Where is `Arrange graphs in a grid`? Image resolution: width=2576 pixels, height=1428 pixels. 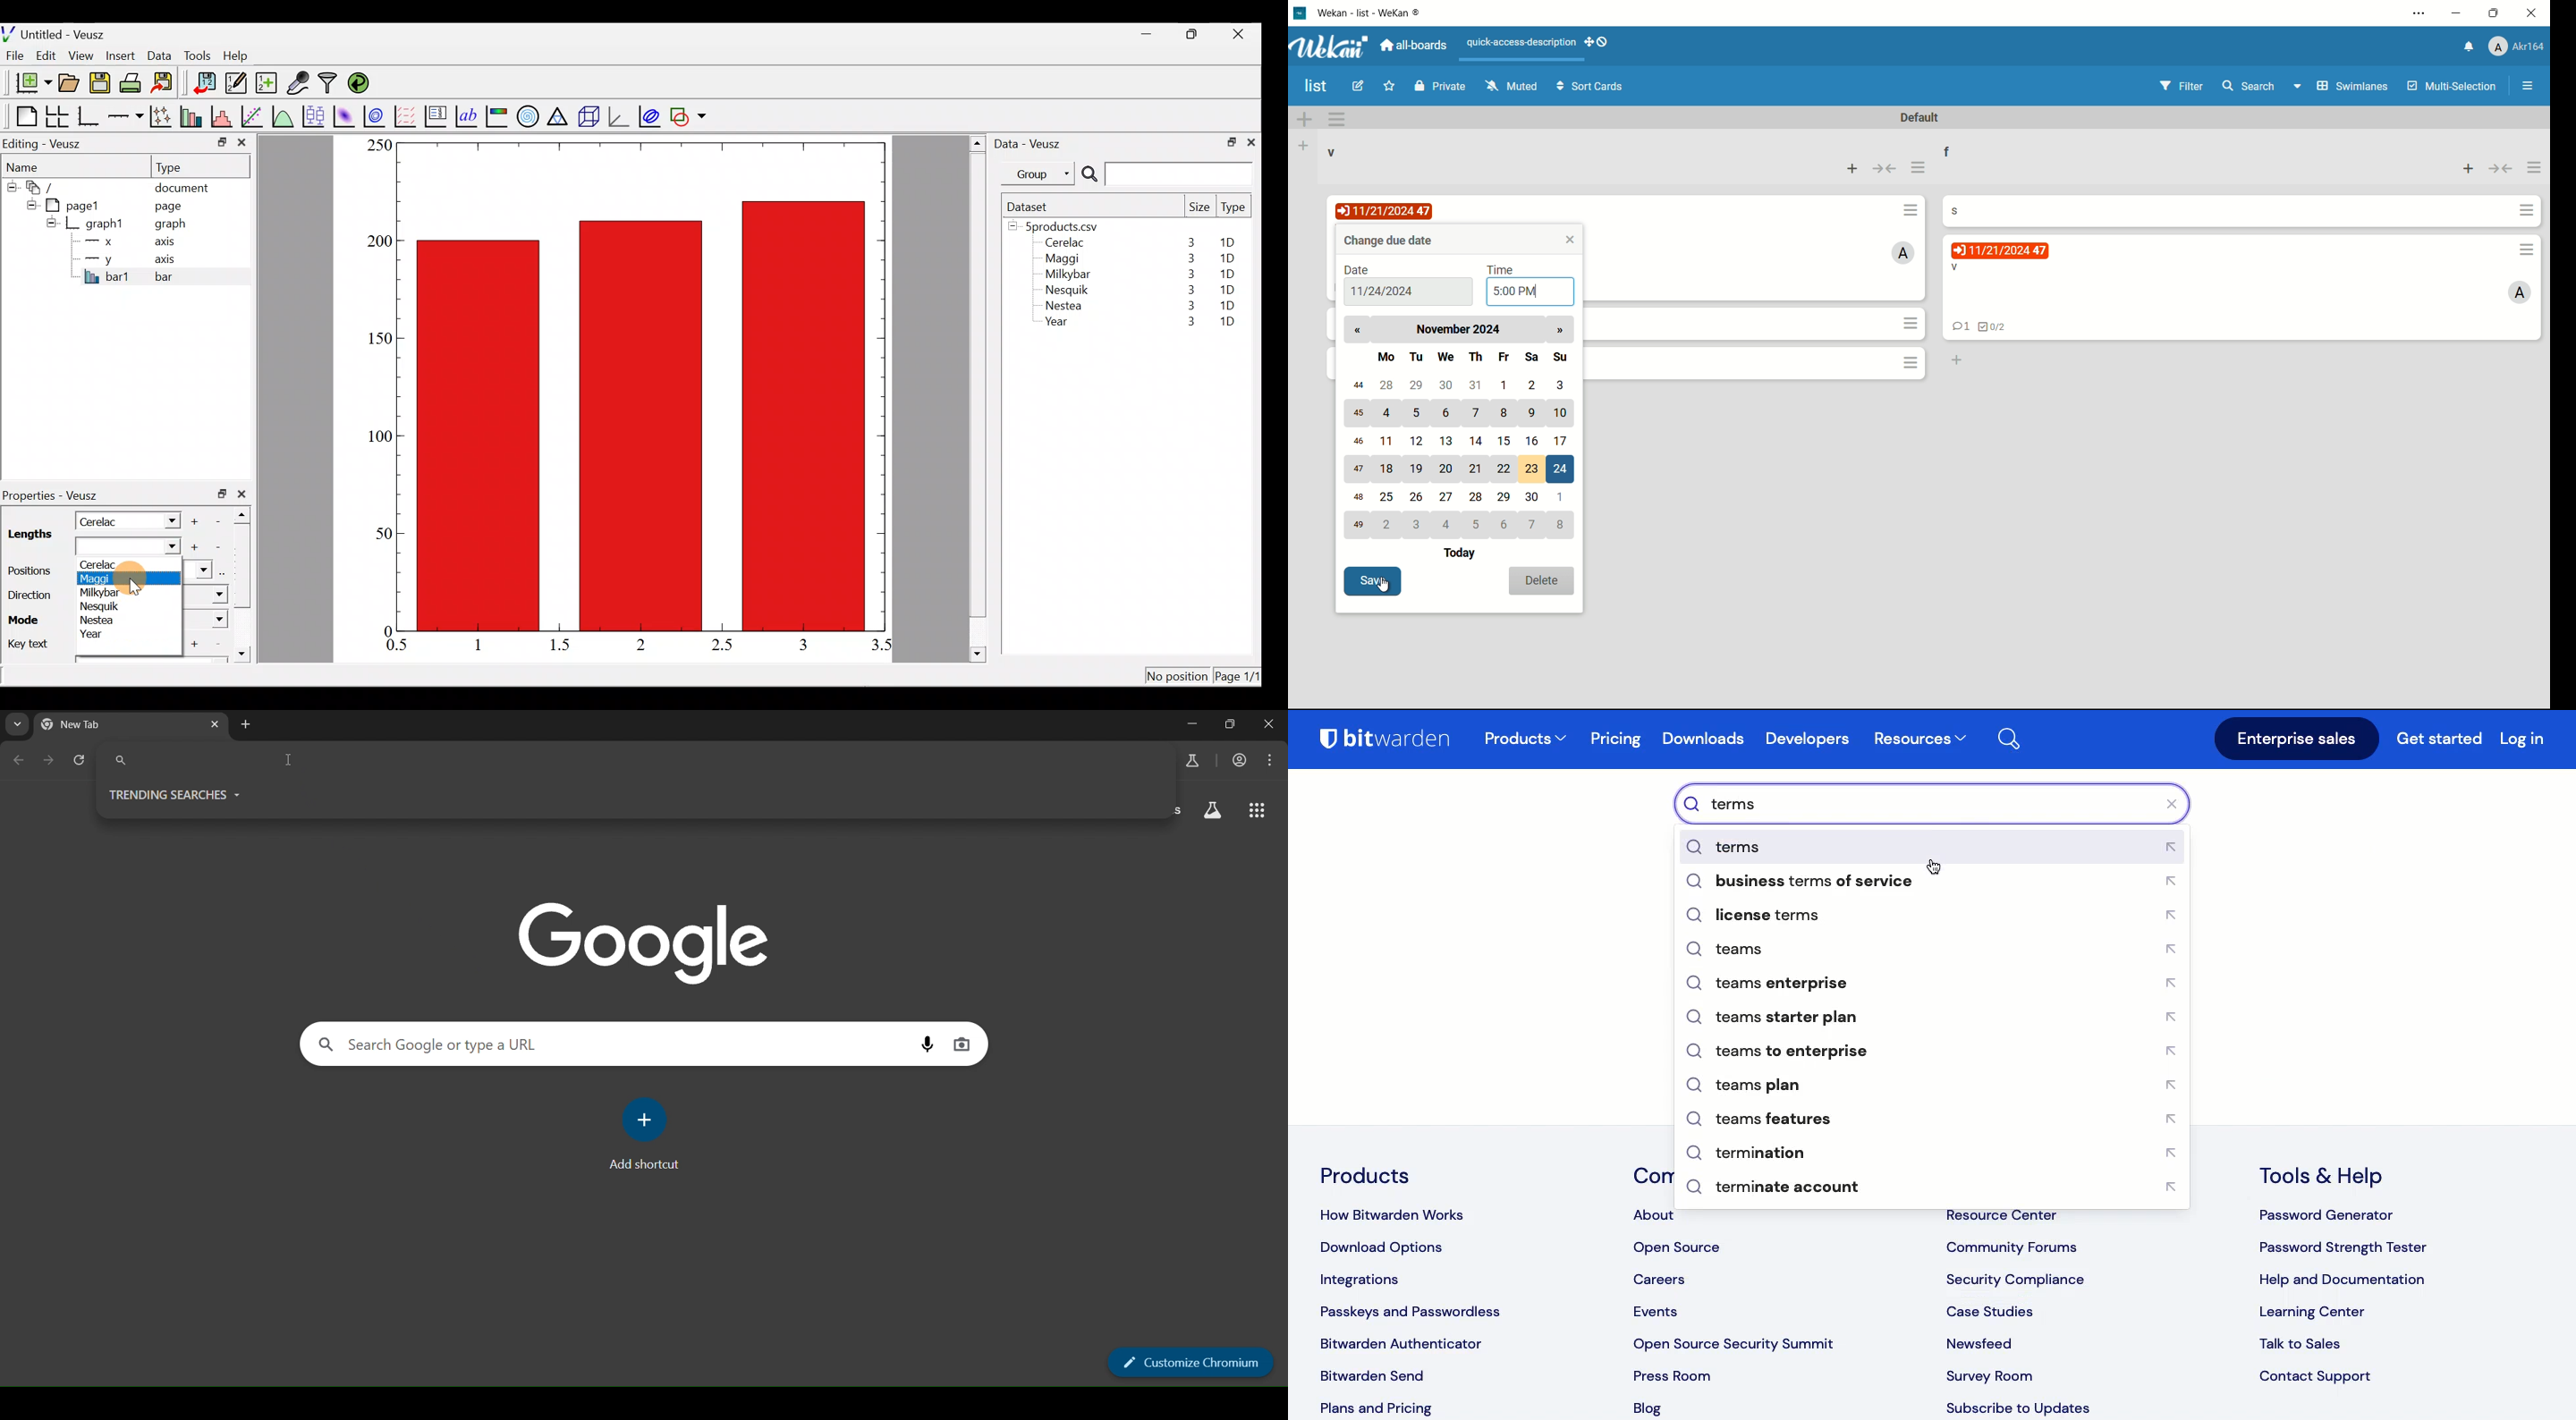
Arrange graphs in a grid is located at coordinates (57, 116).